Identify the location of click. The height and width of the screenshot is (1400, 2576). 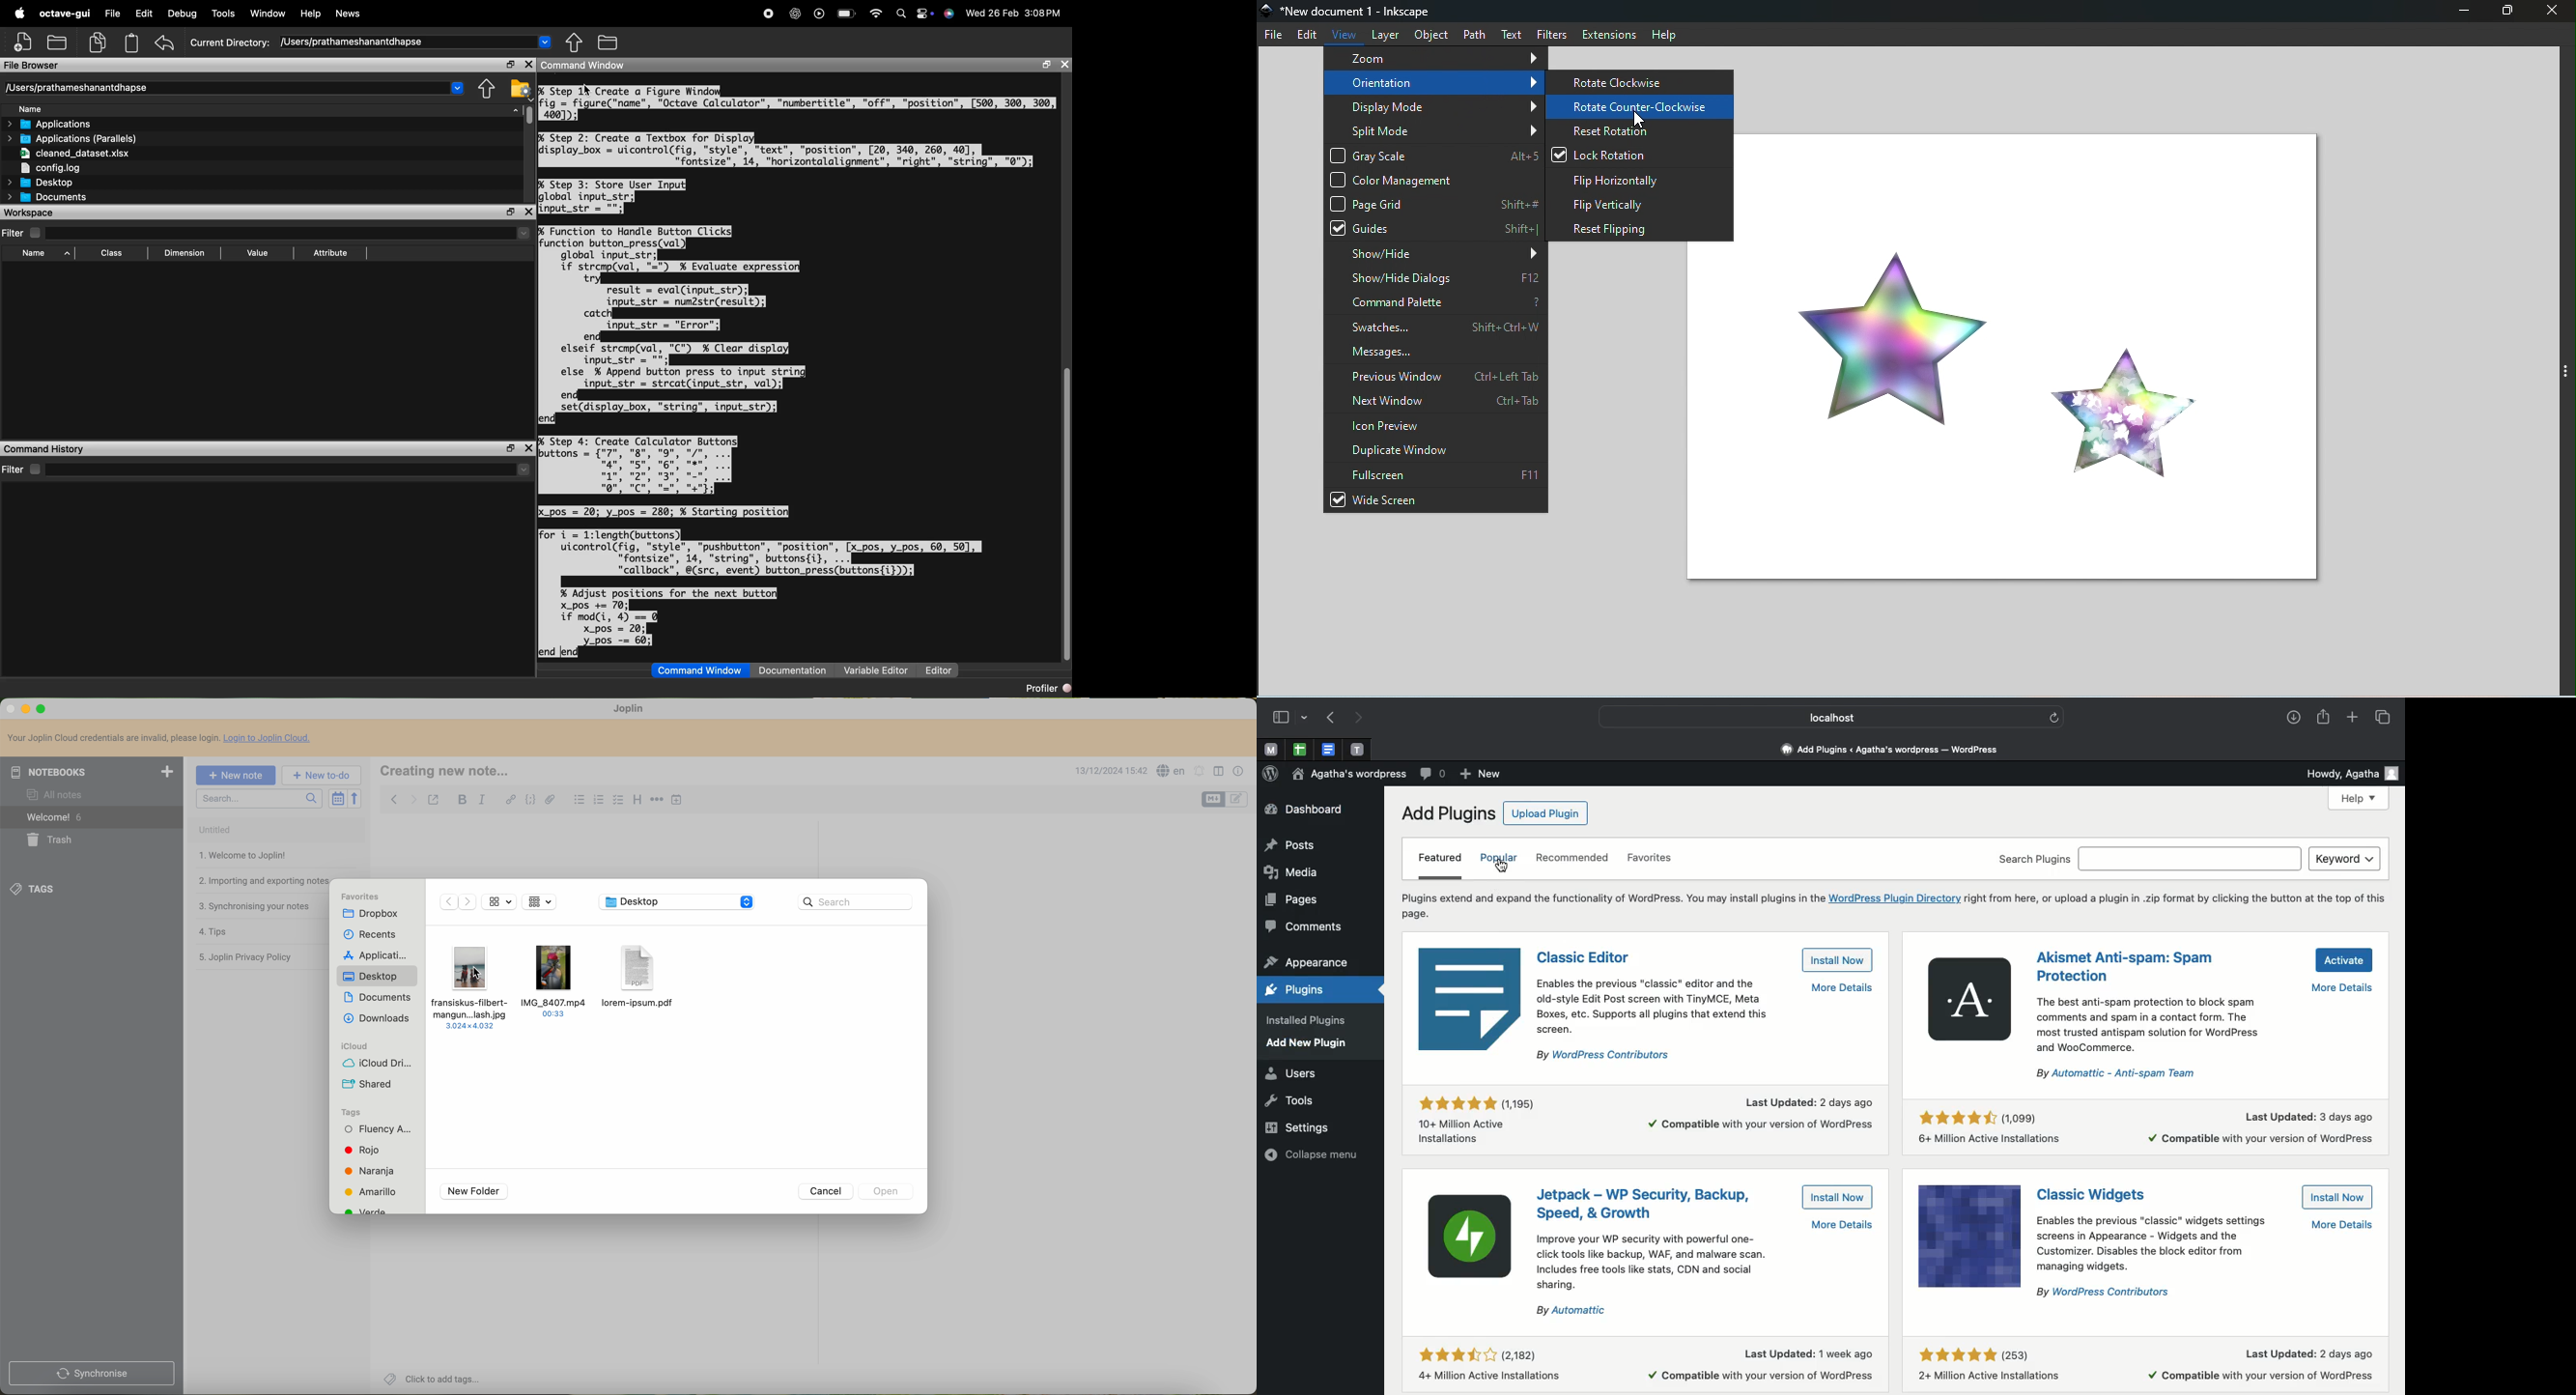
(1503, 866).